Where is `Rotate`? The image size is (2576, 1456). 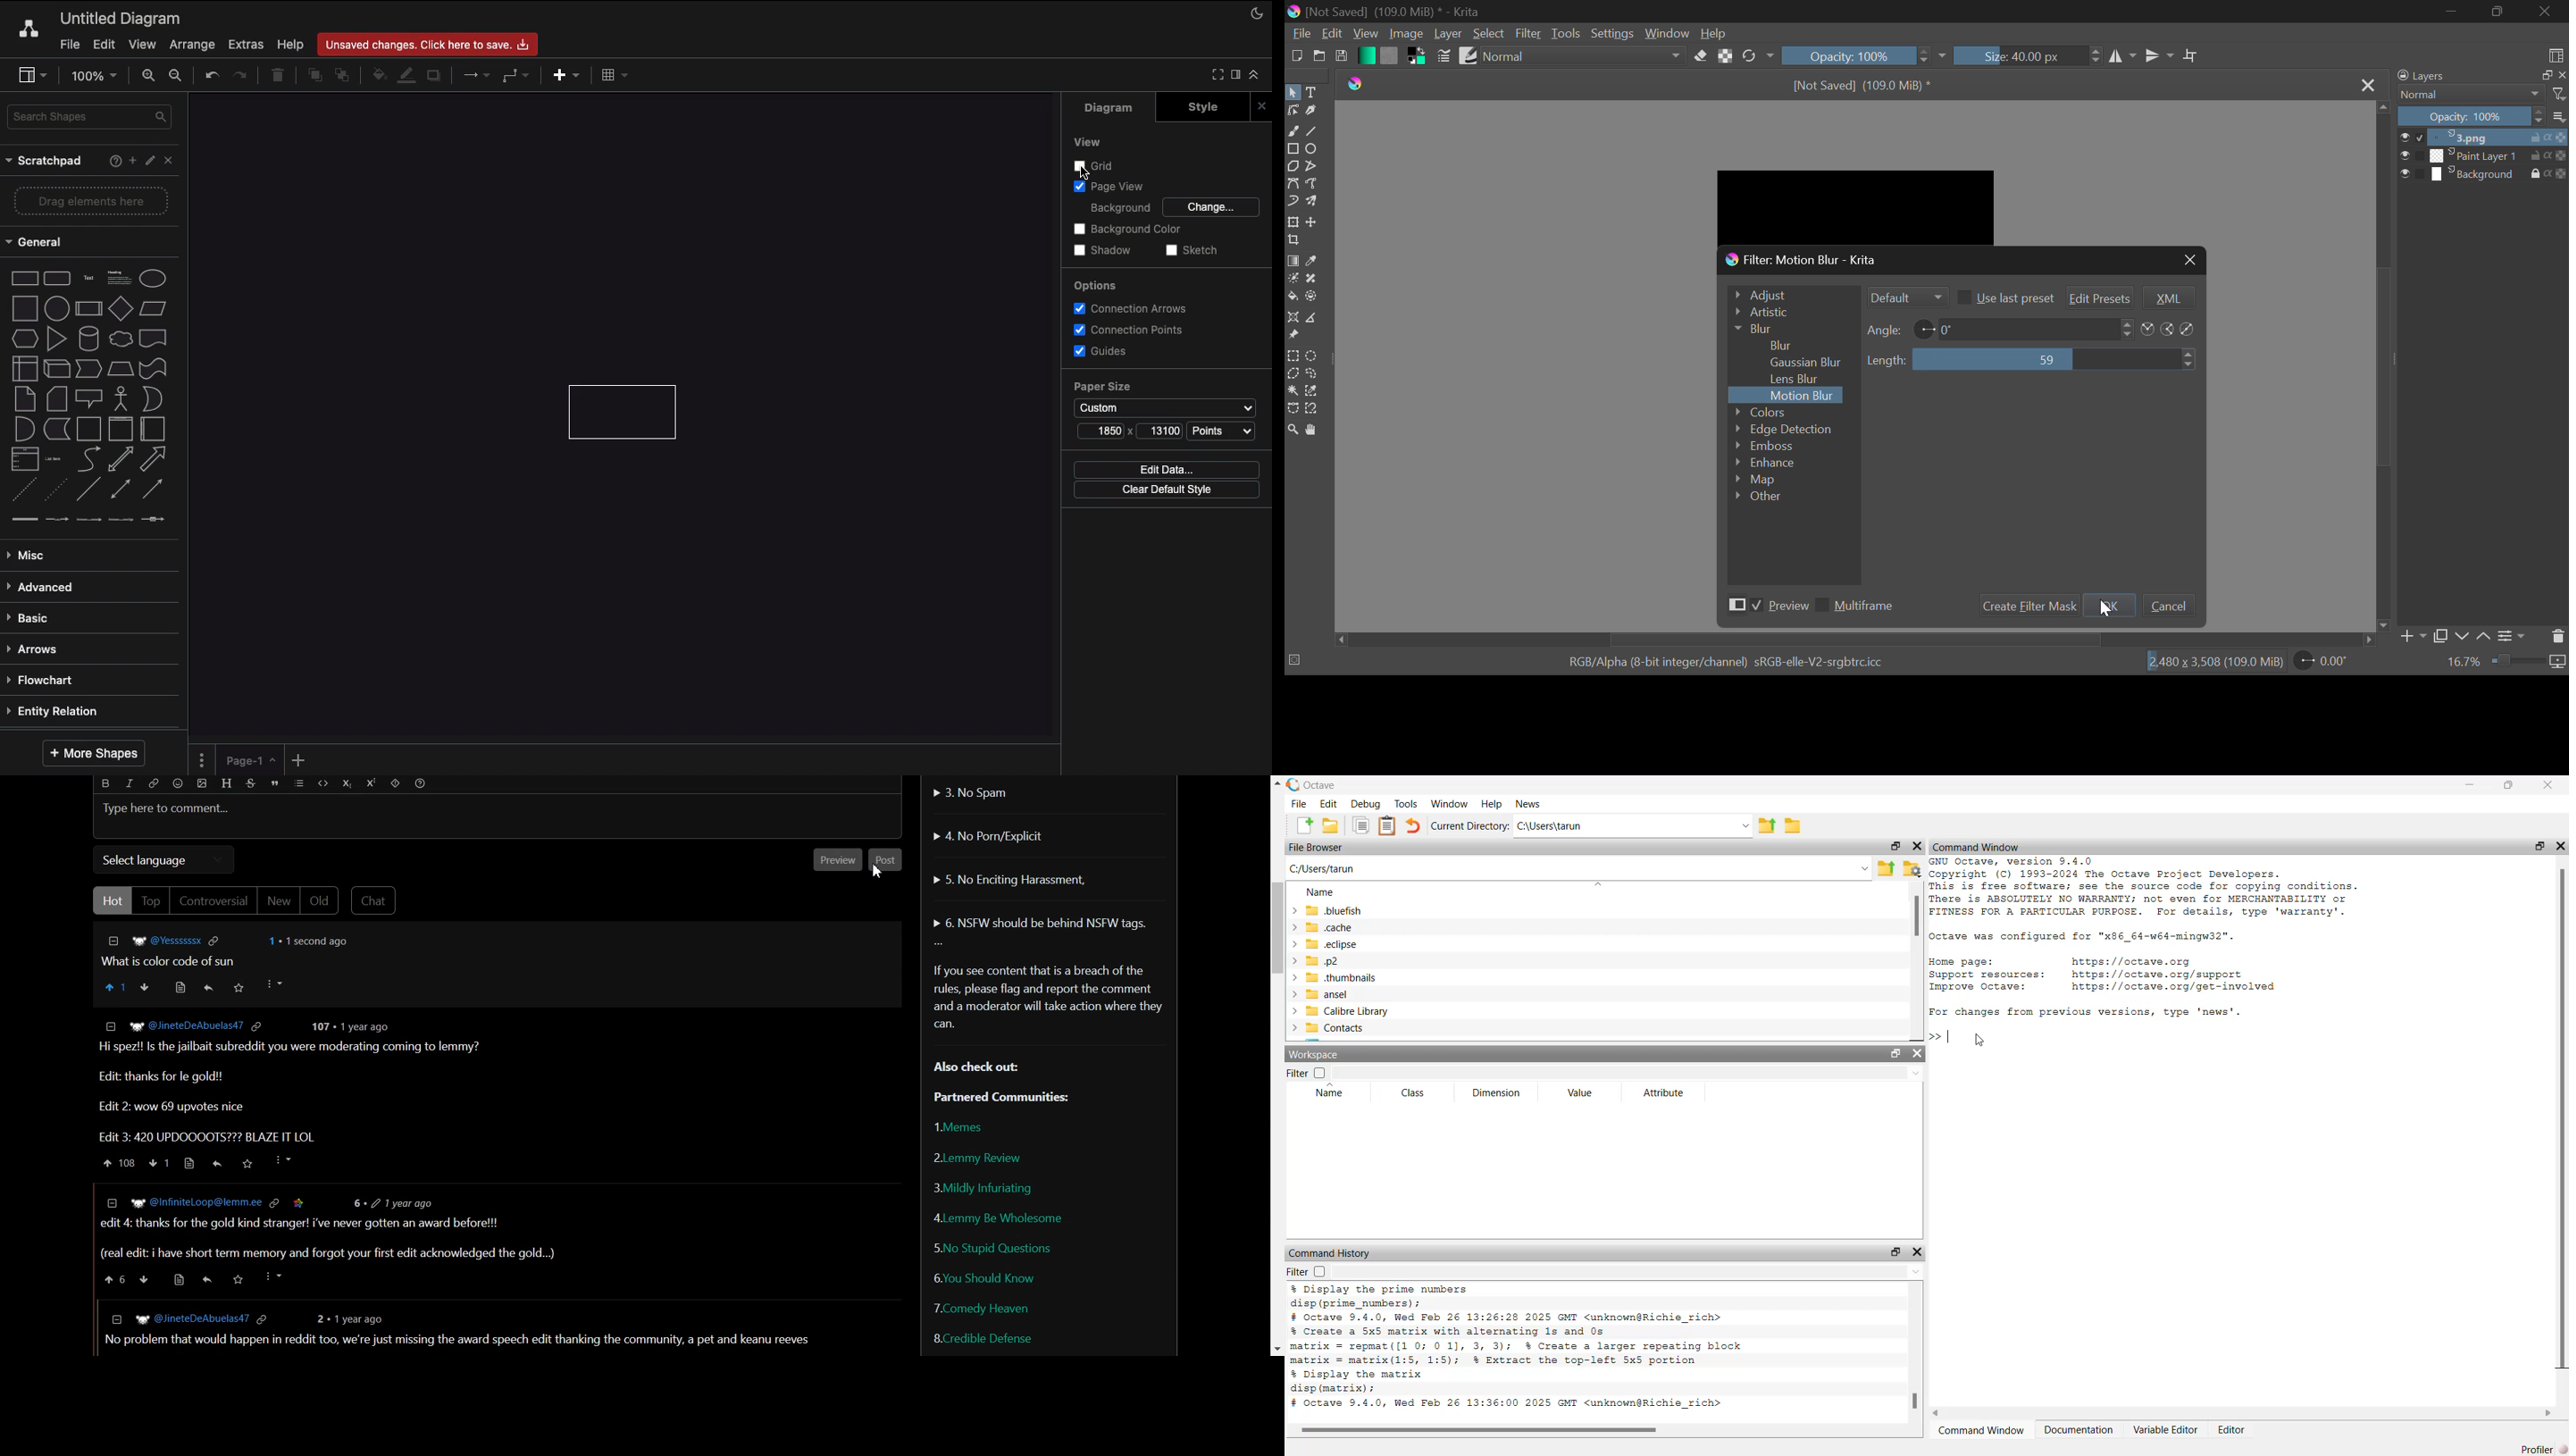
Rotate is located at coordinates (1758, 55).